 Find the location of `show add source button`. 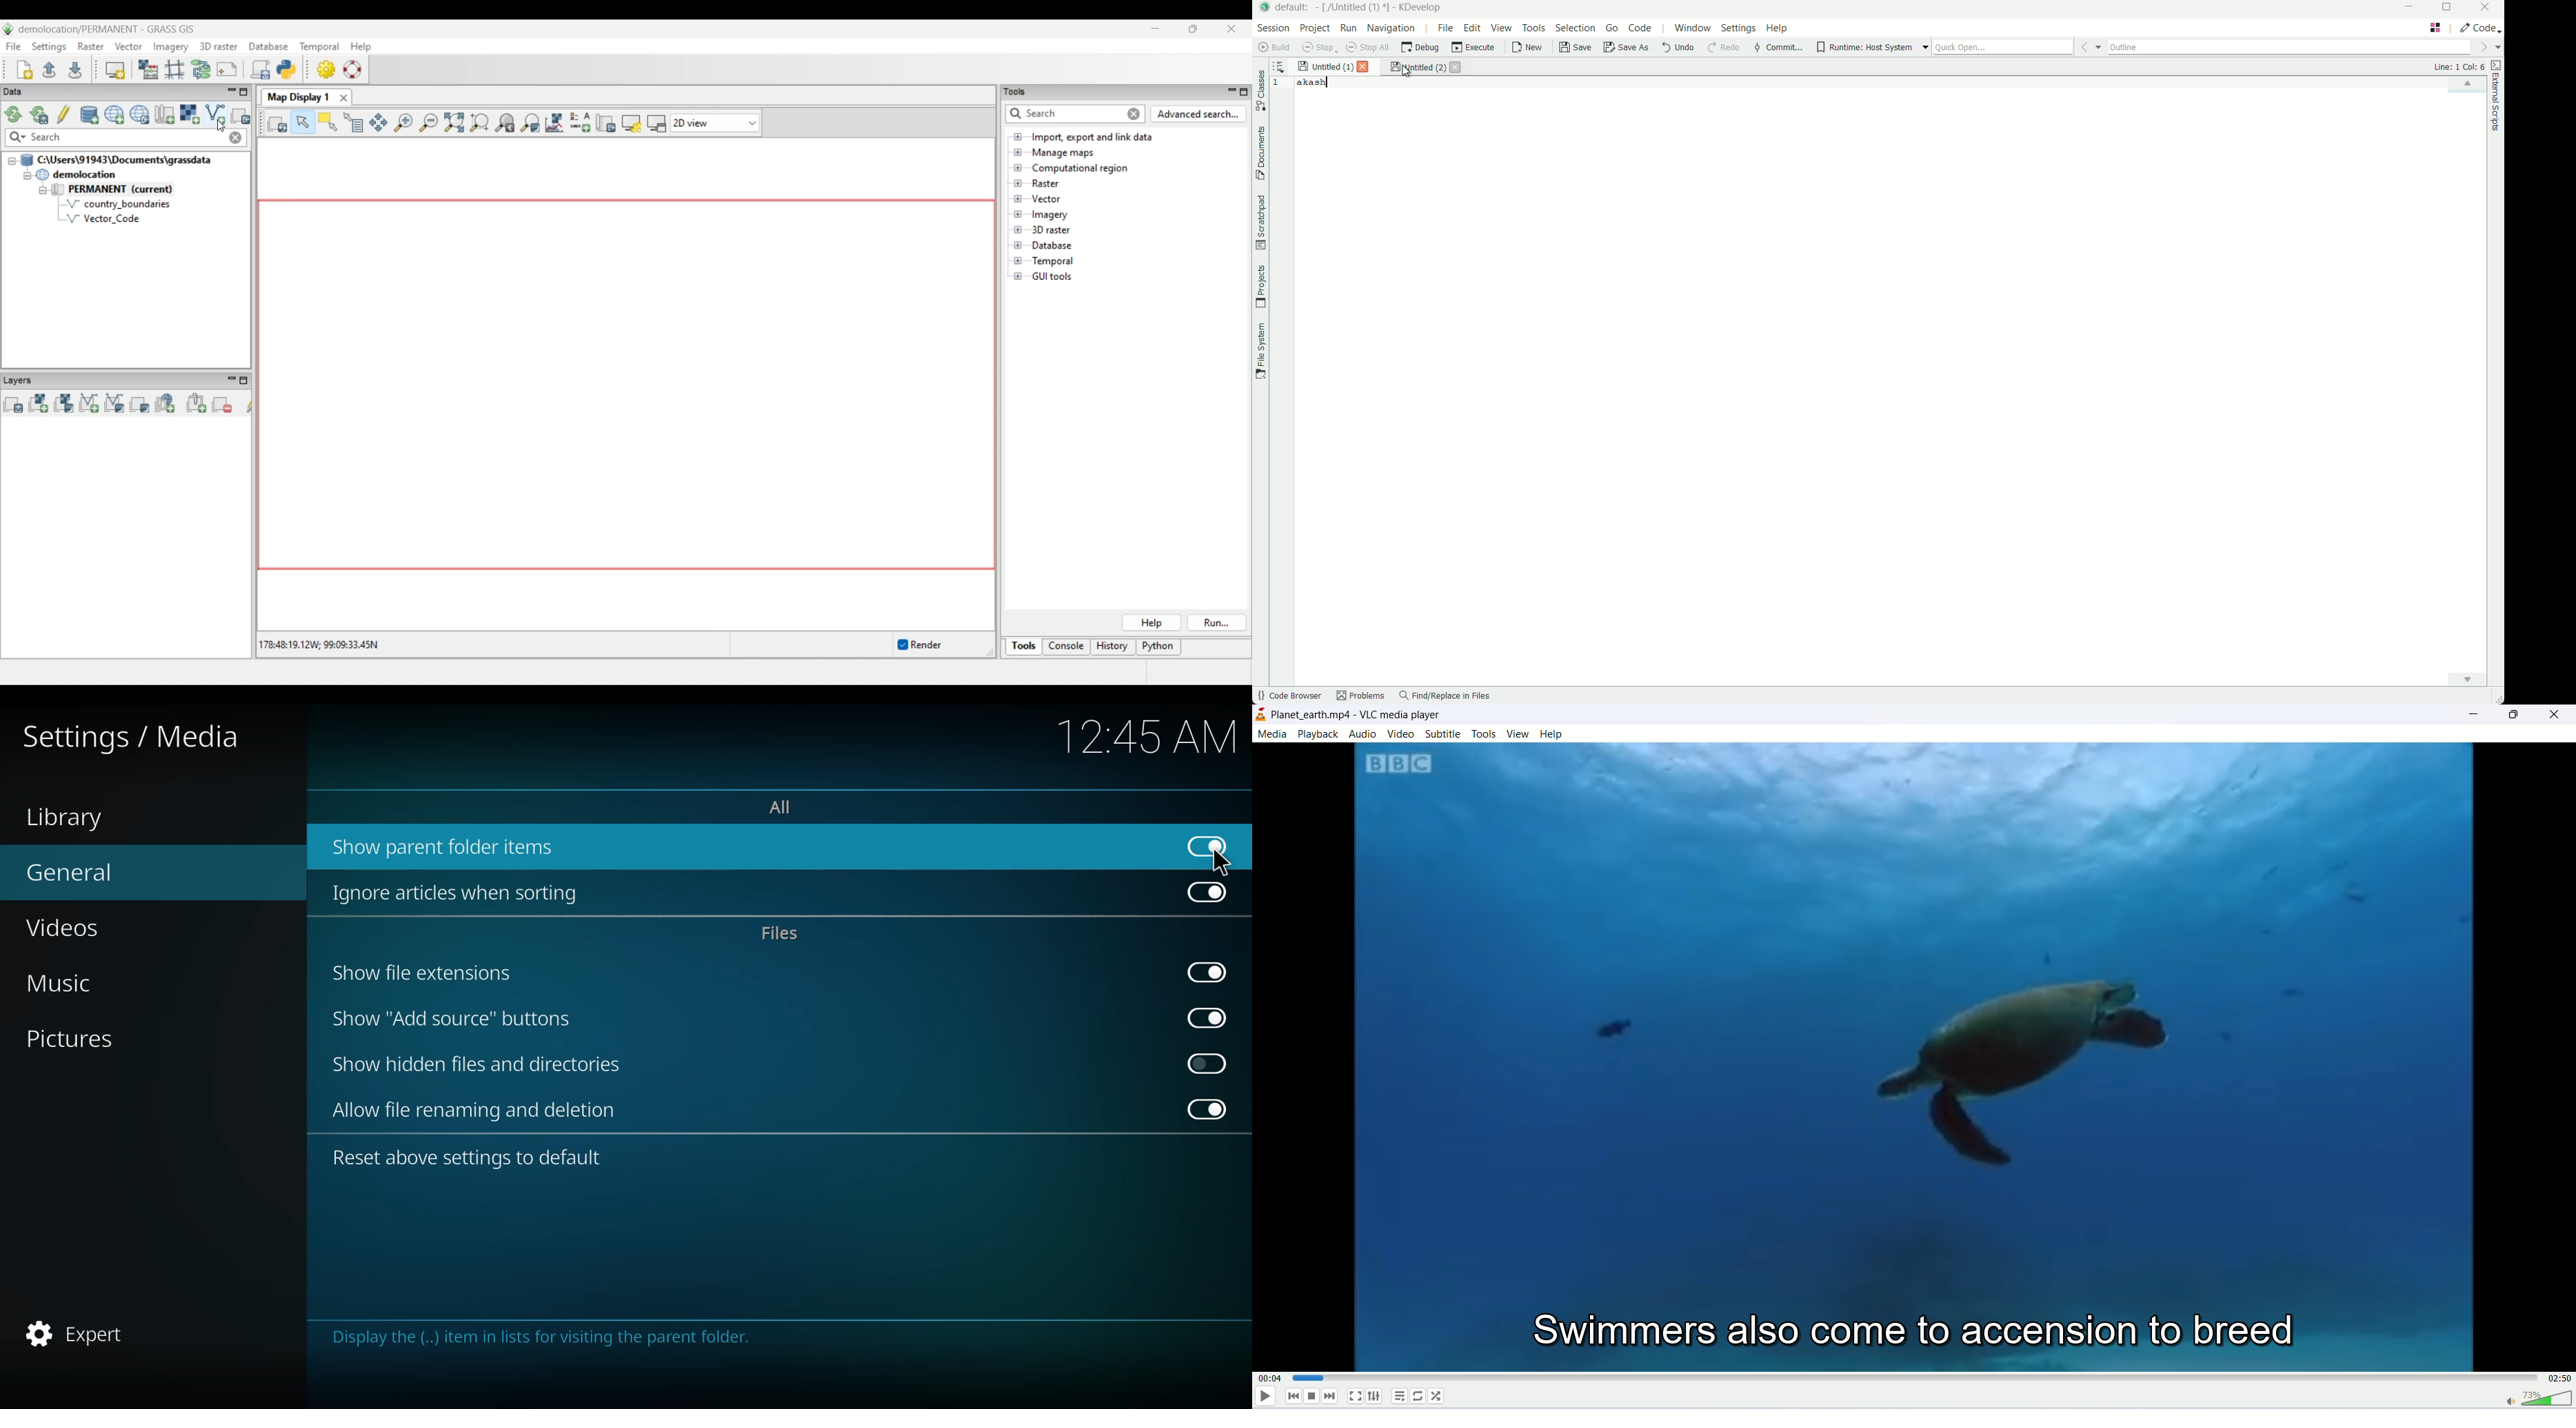

show add source button is located at coordinates (453, 1019).